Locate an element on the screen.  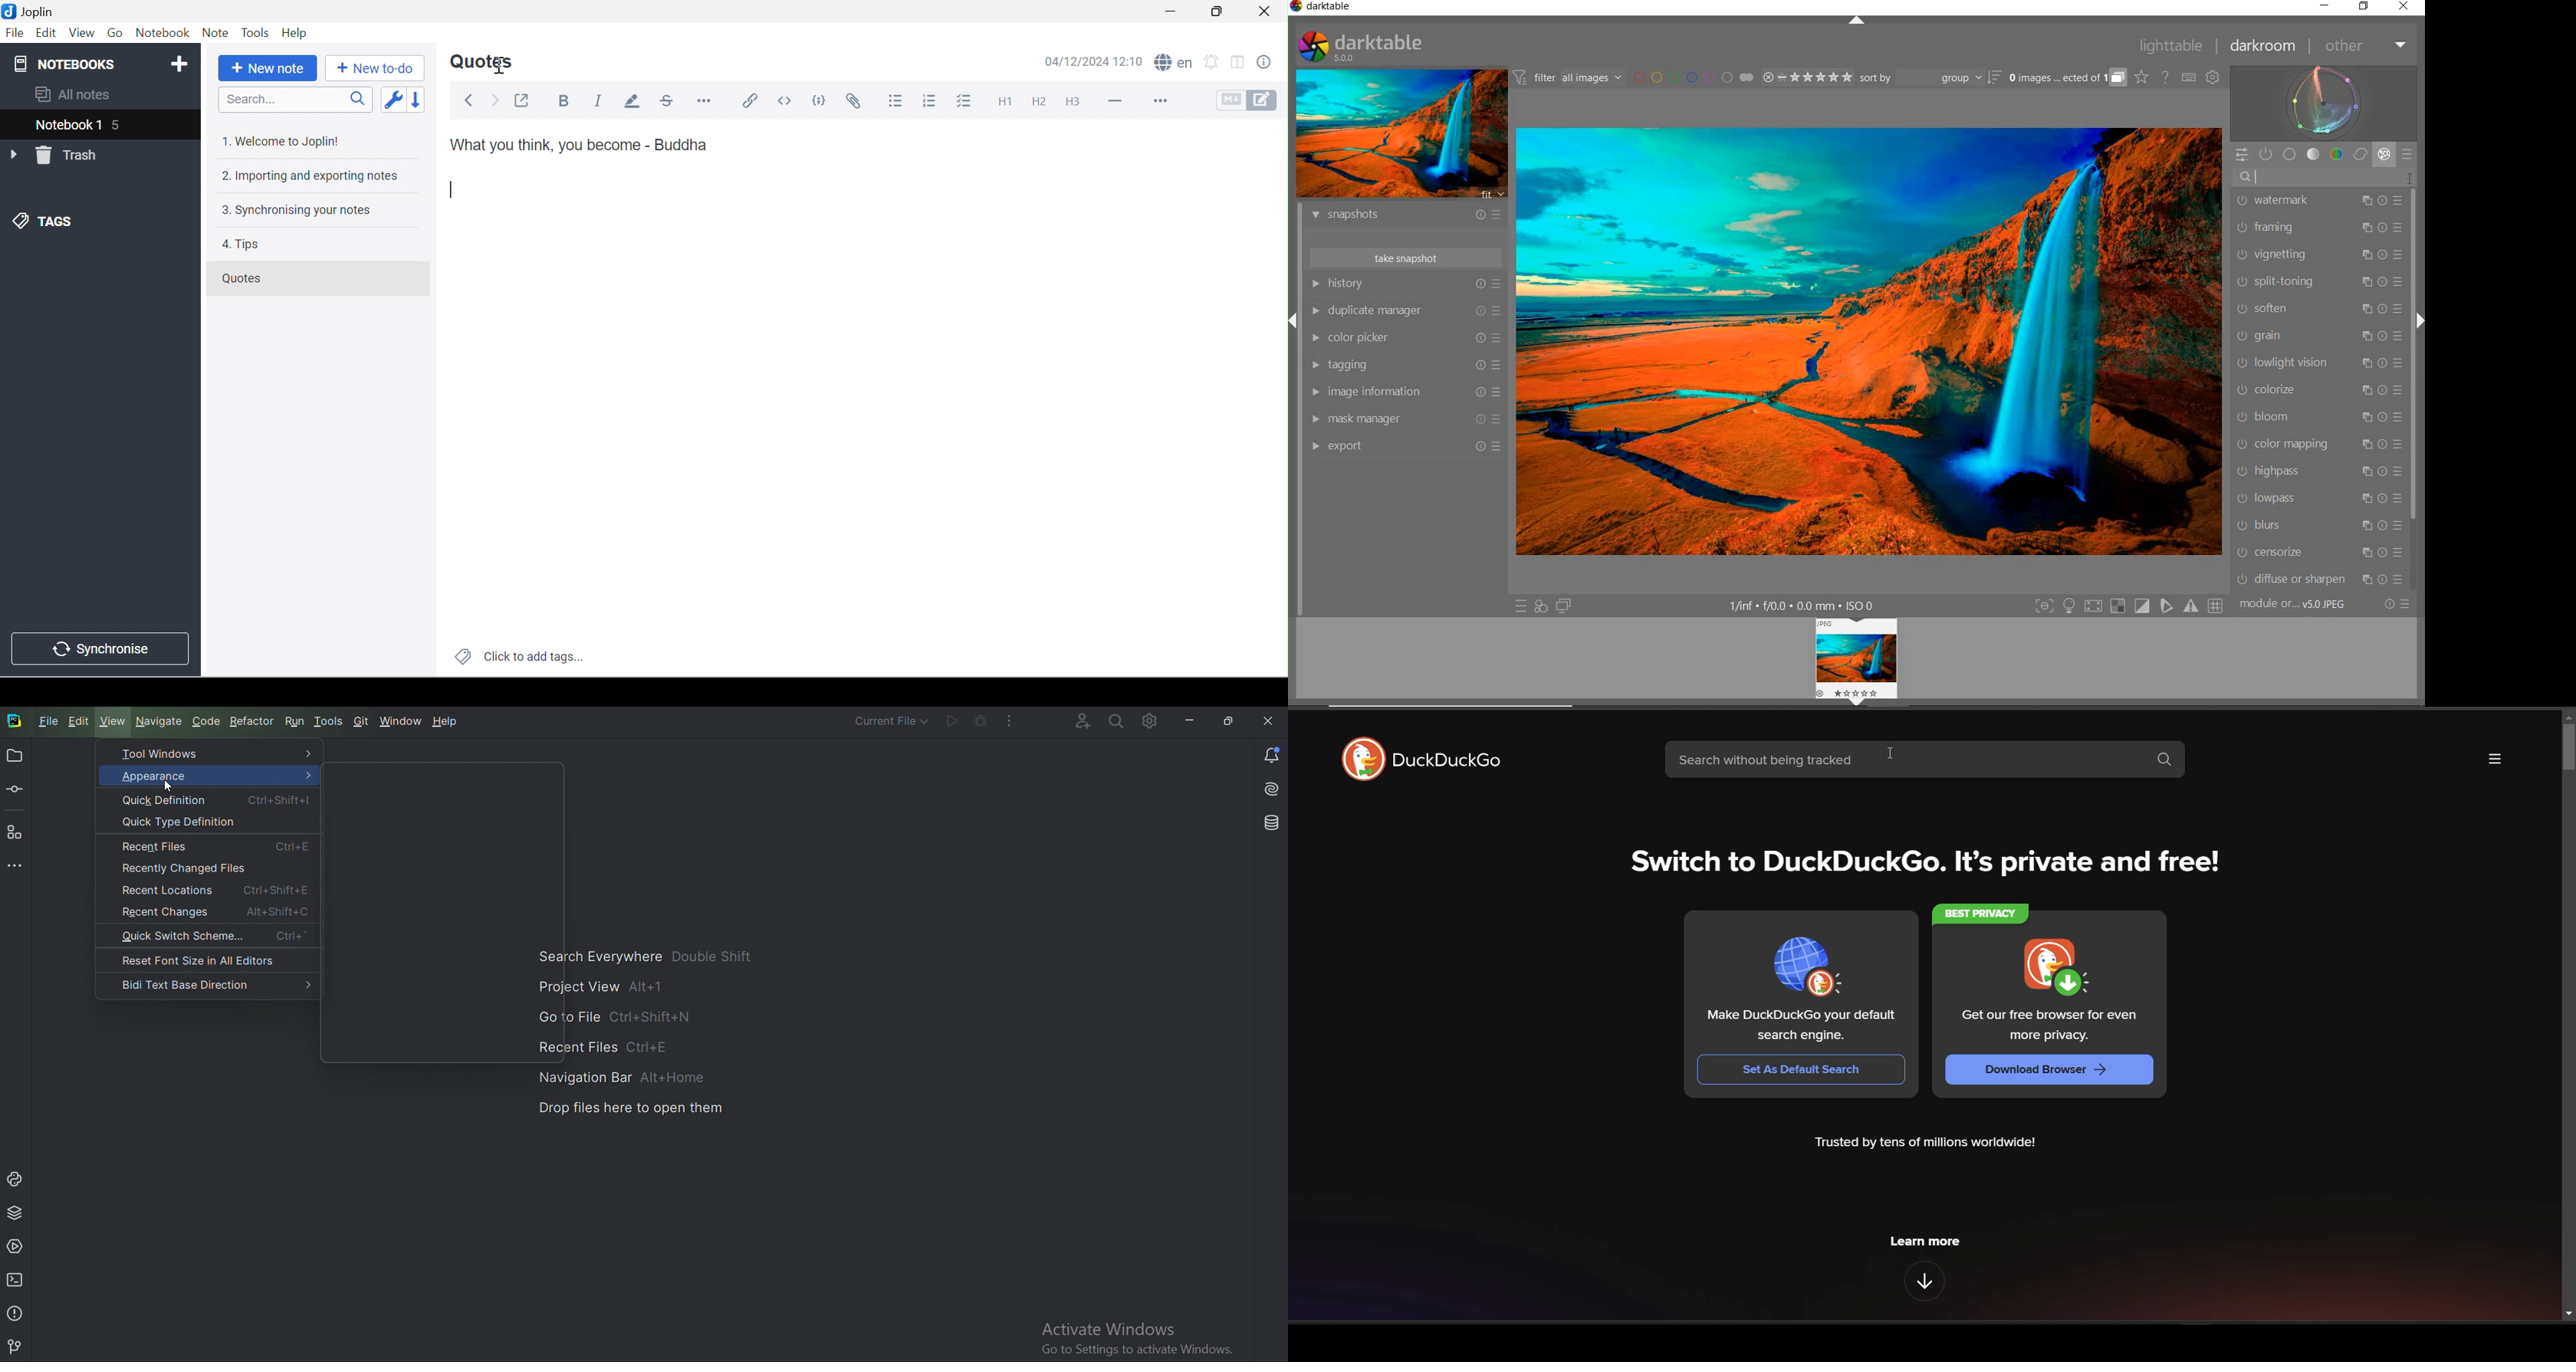
darkroom is located at coordinates (2264, 47).